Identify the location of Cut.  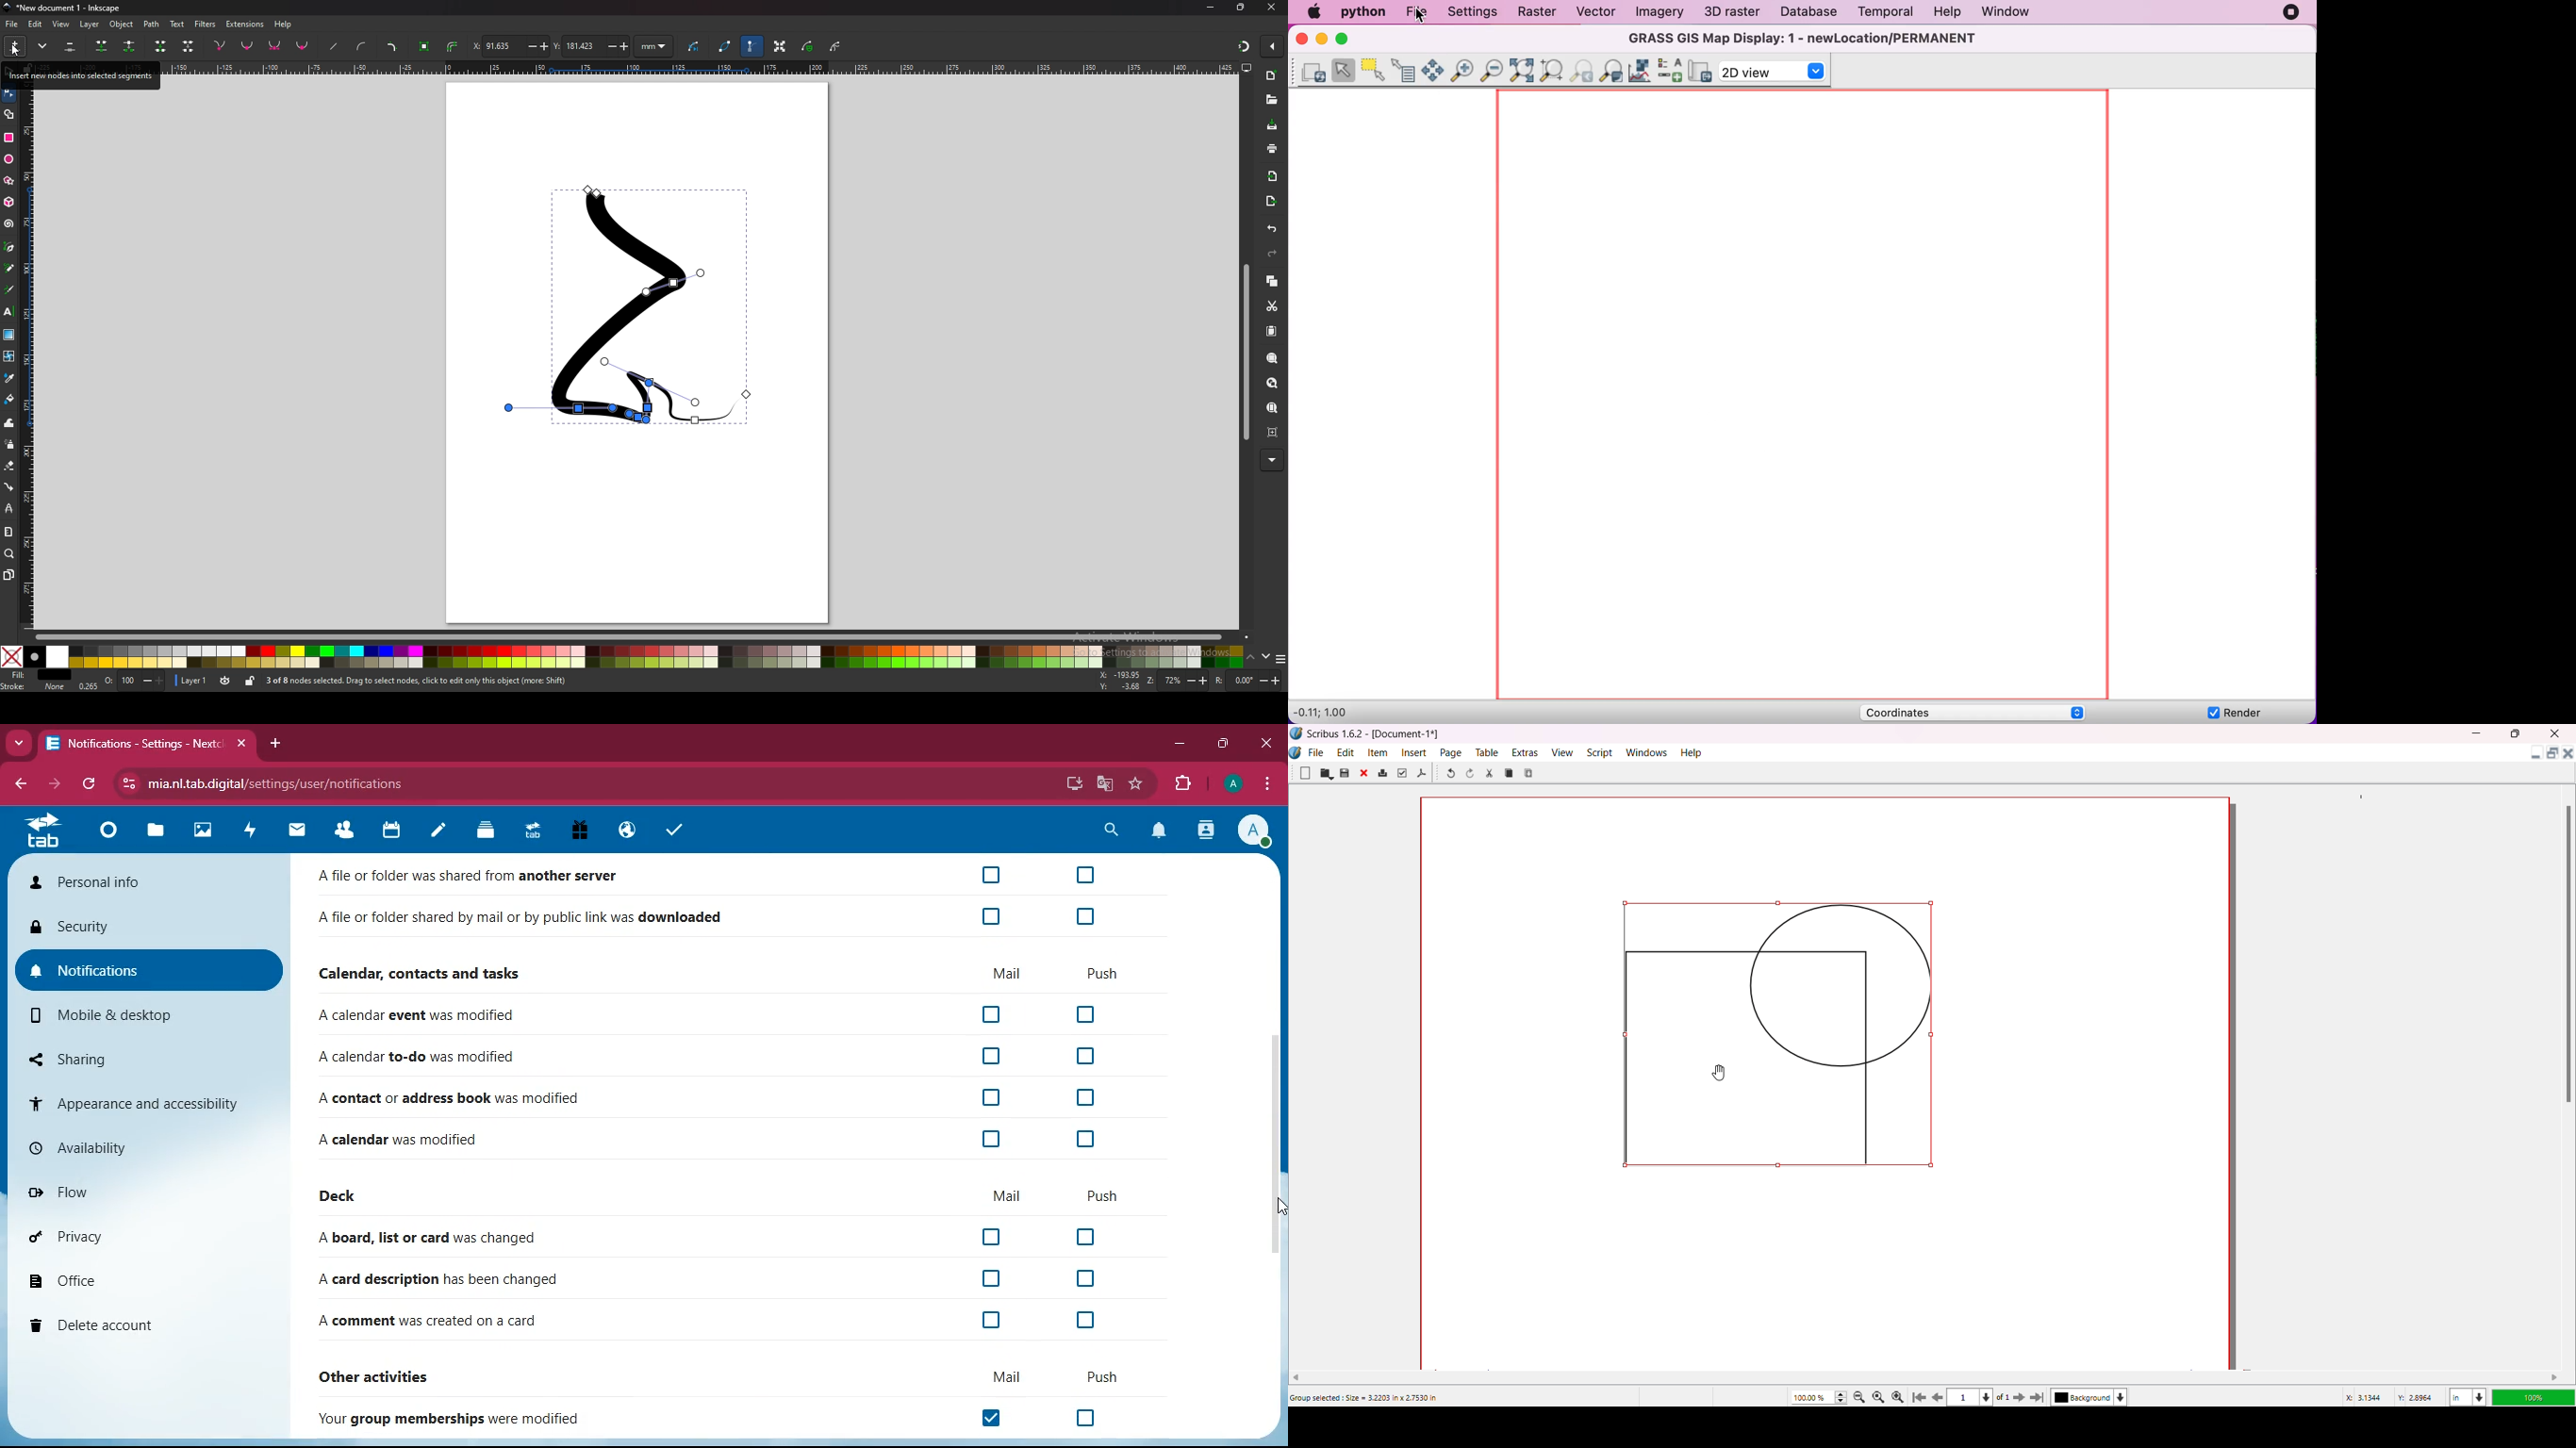
(1489, 773).